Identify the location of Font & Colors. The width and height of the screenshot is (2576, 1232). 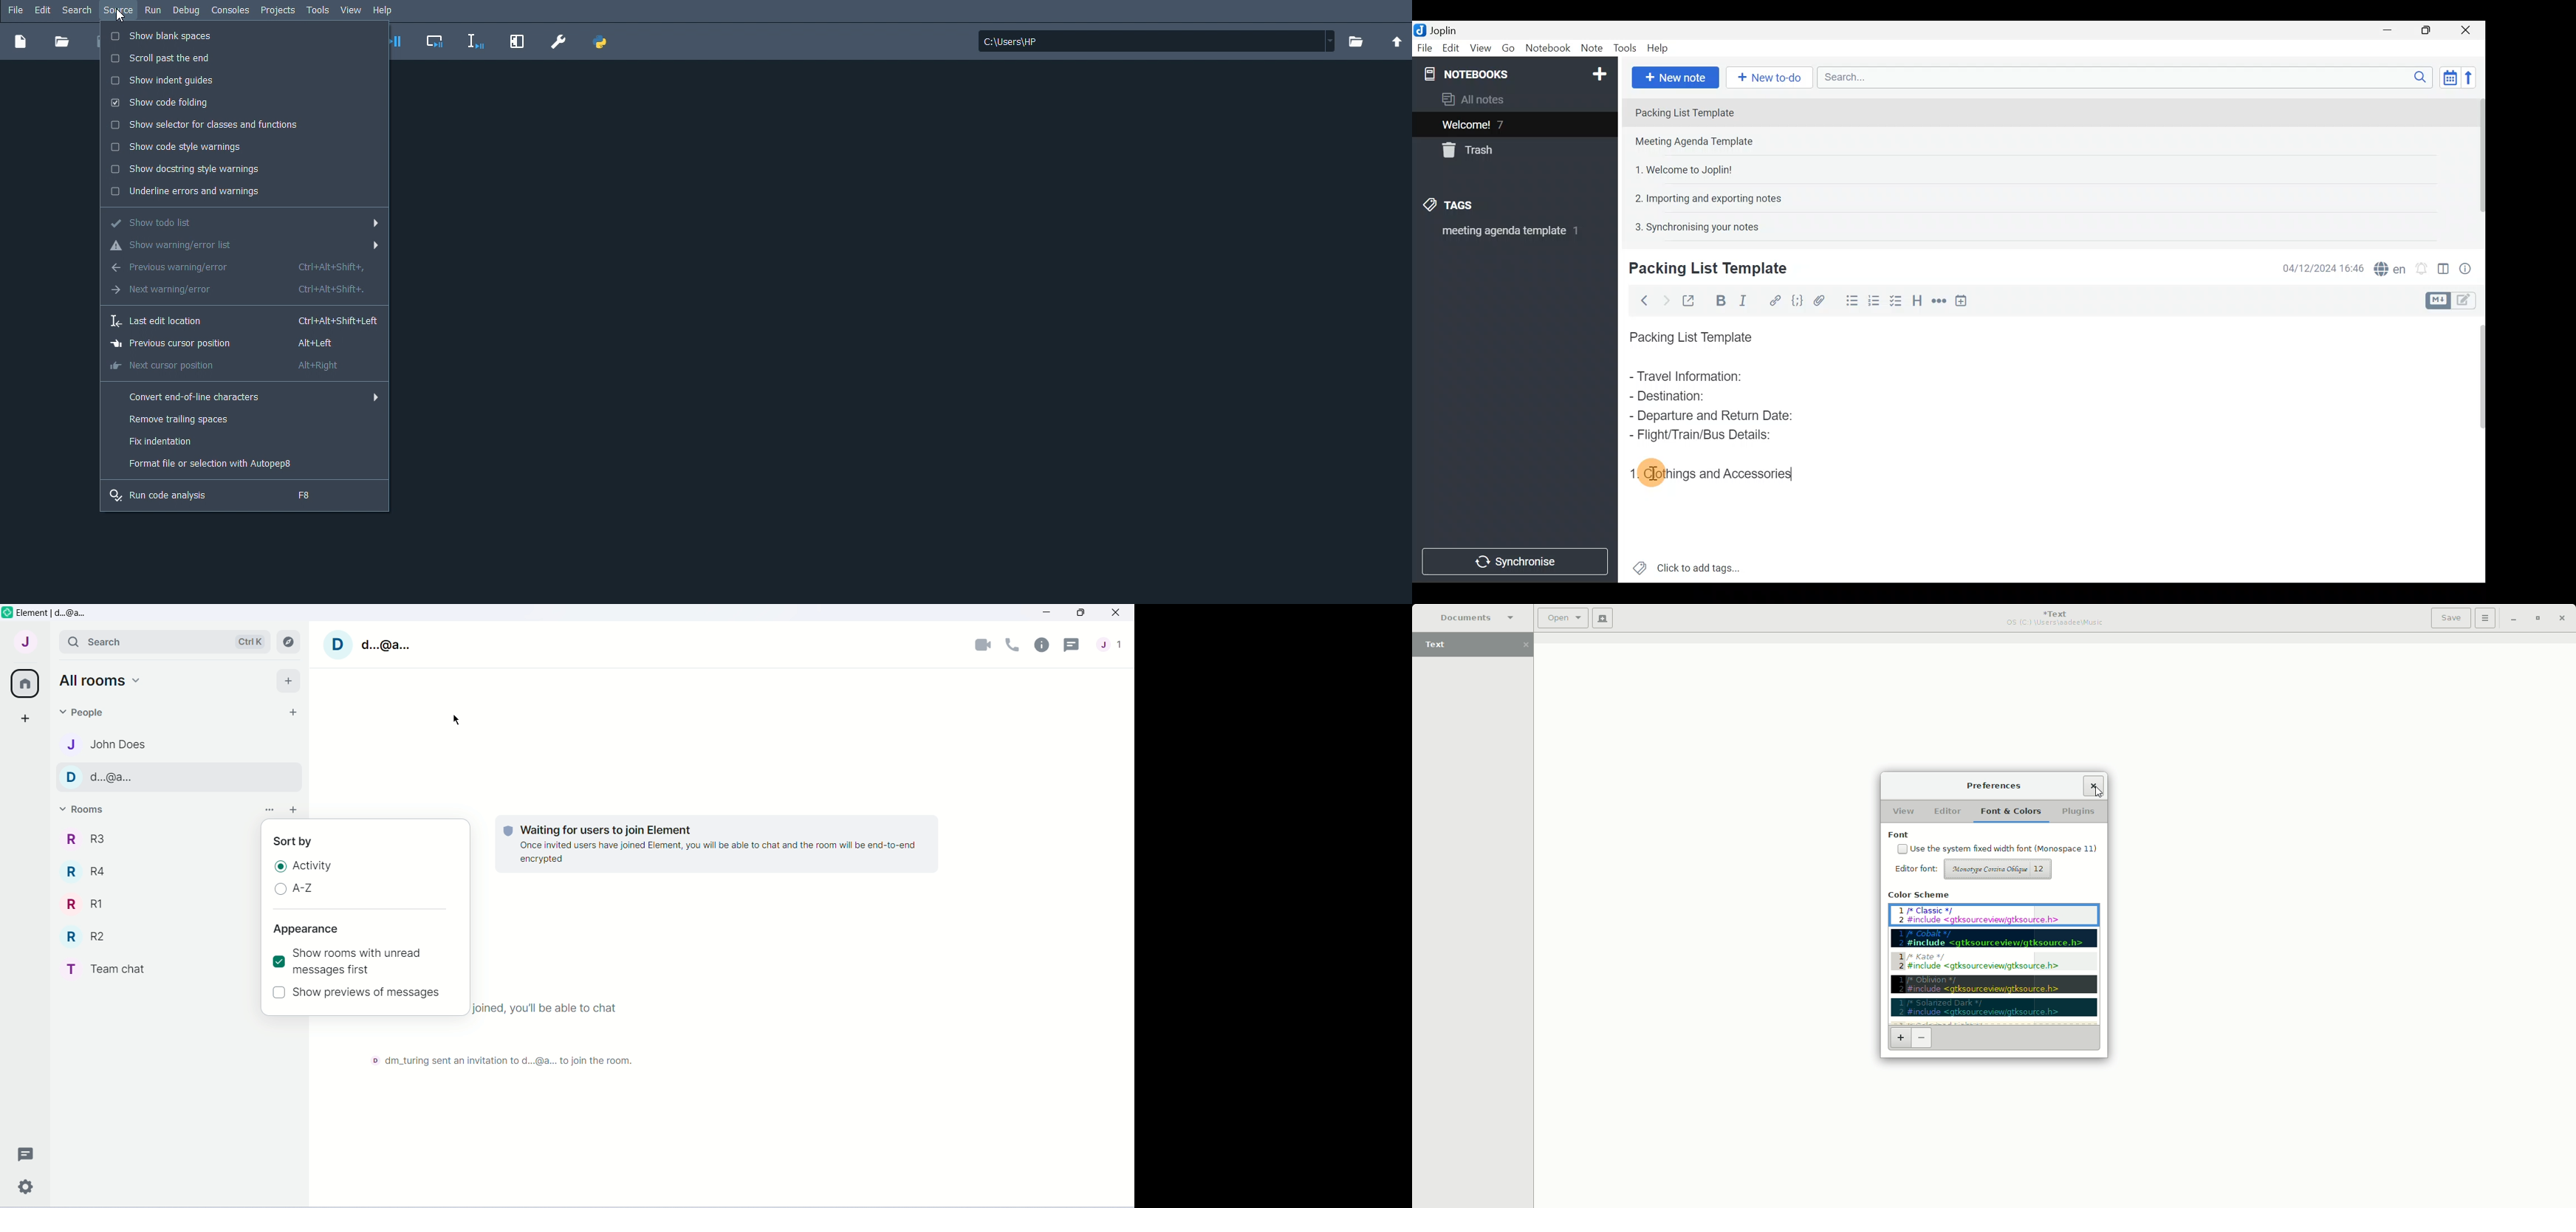
(2010, 811).